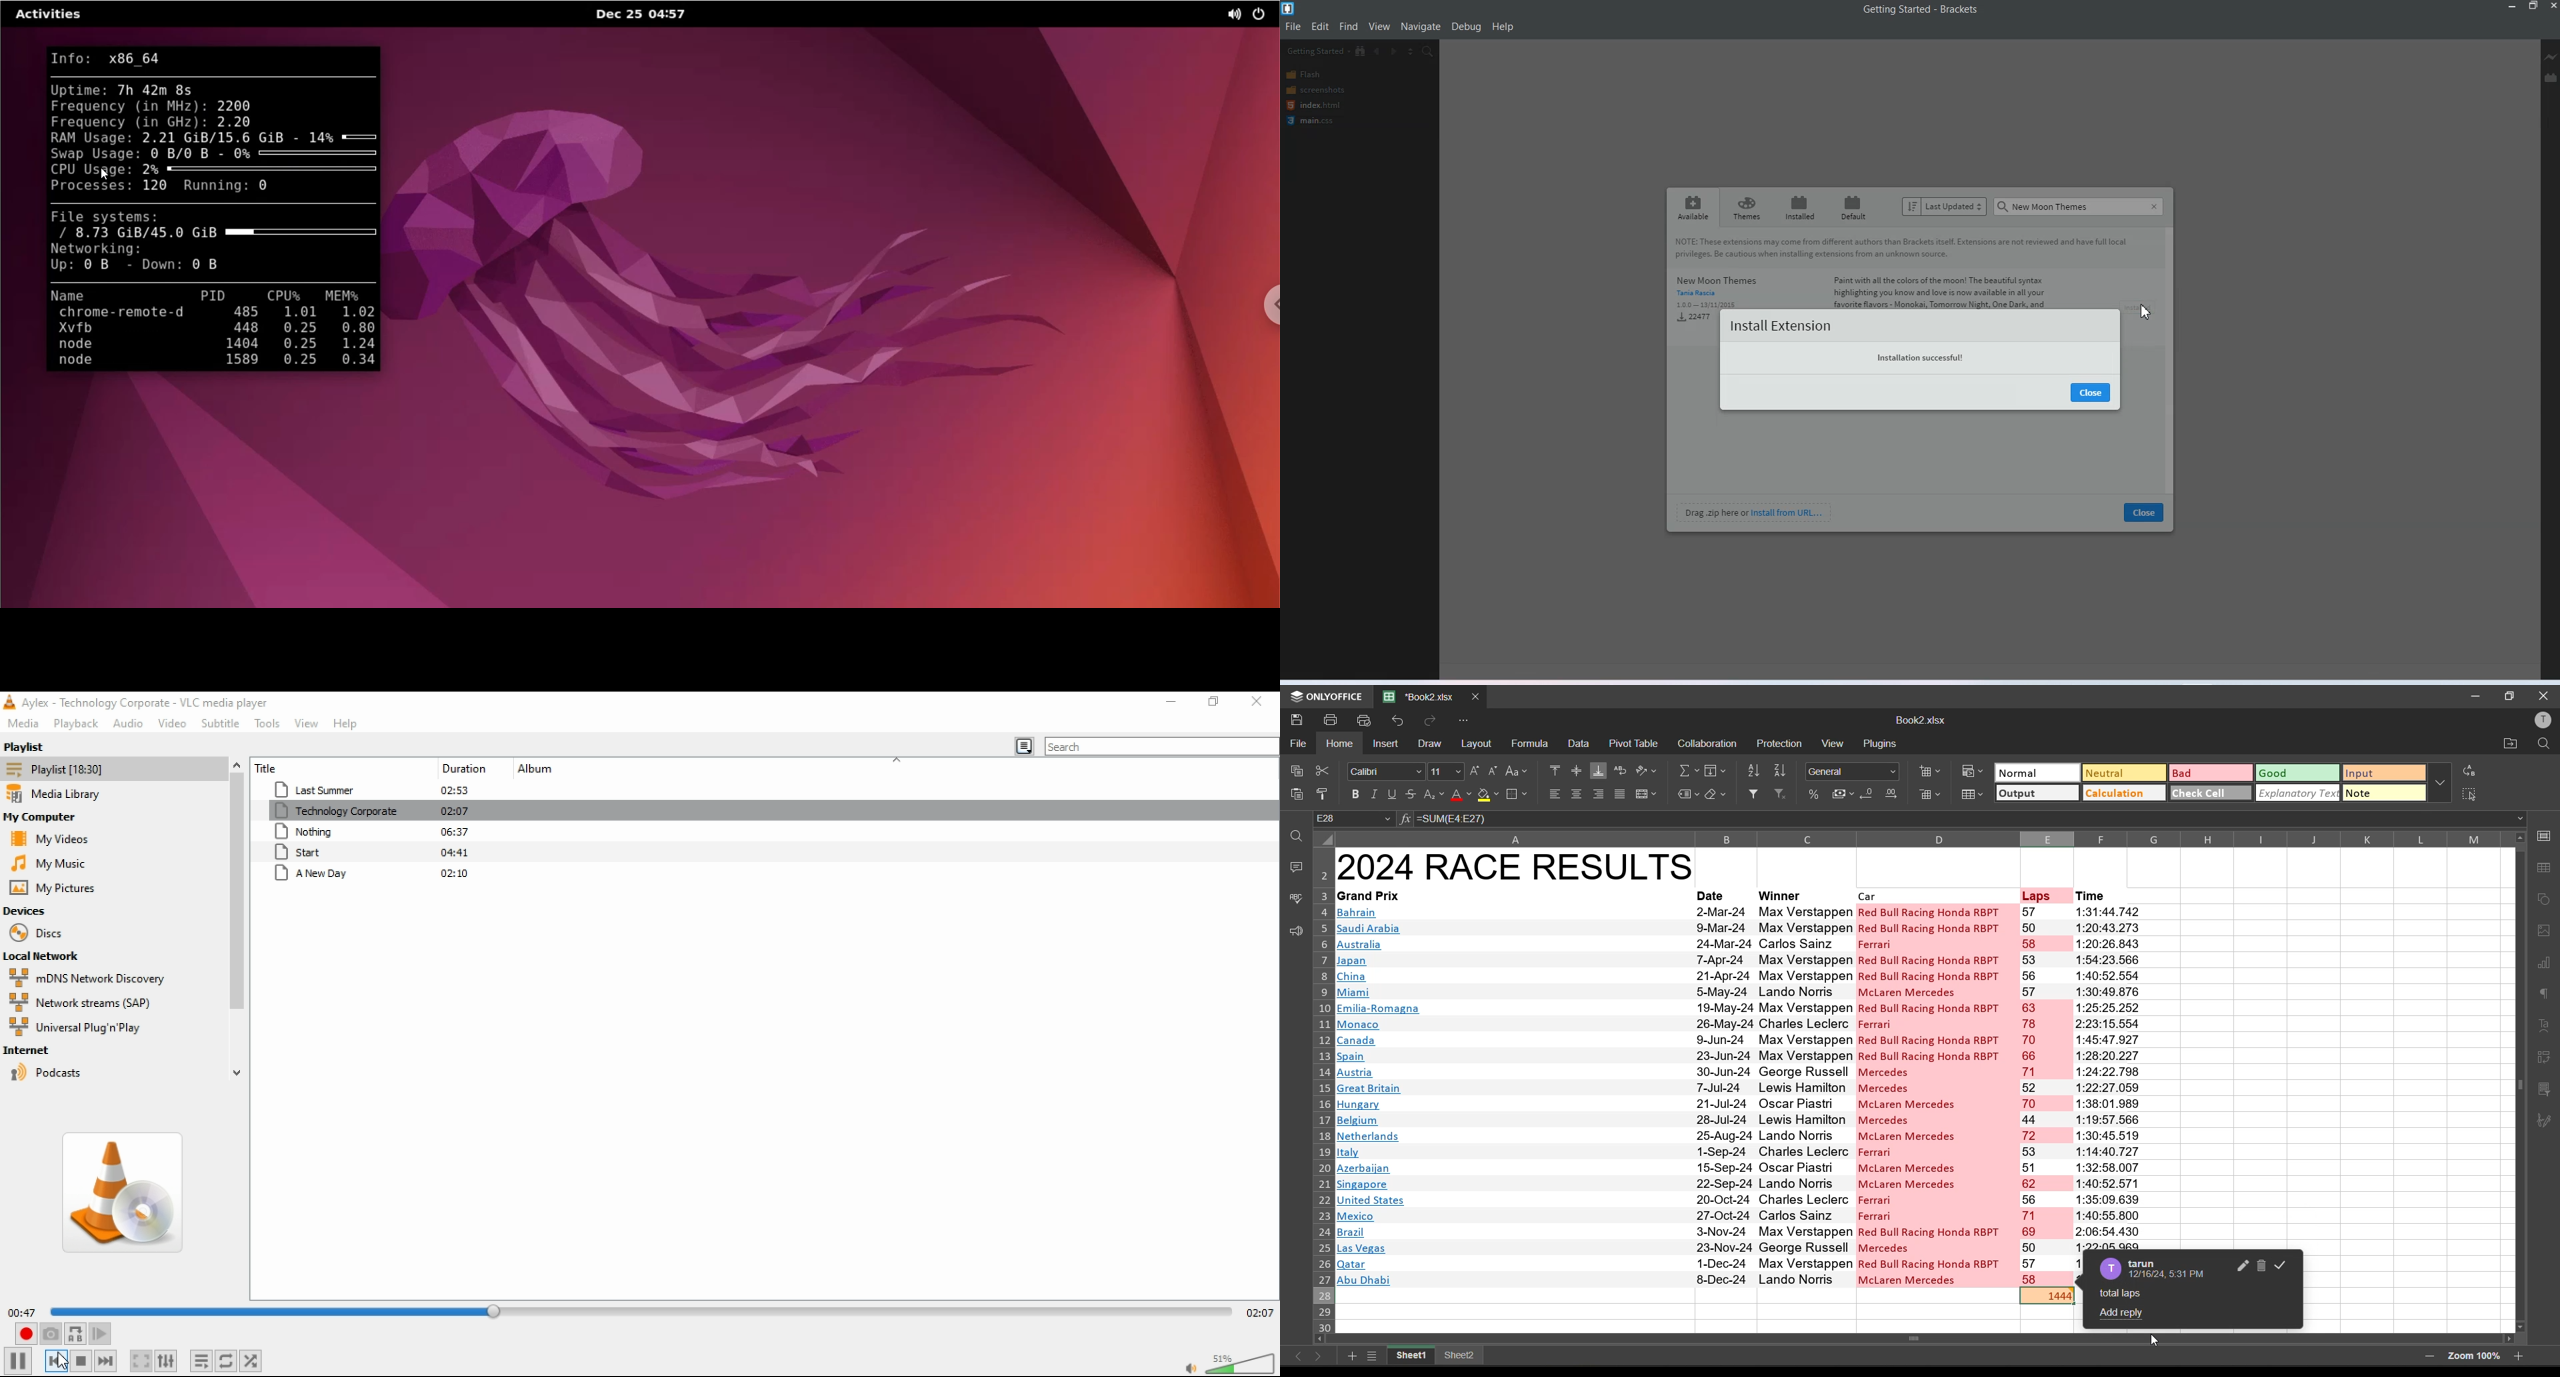  What do you see at coordinates (2379, 794) in the screenshot?
I see `note` at bounding box center [2379, 794].